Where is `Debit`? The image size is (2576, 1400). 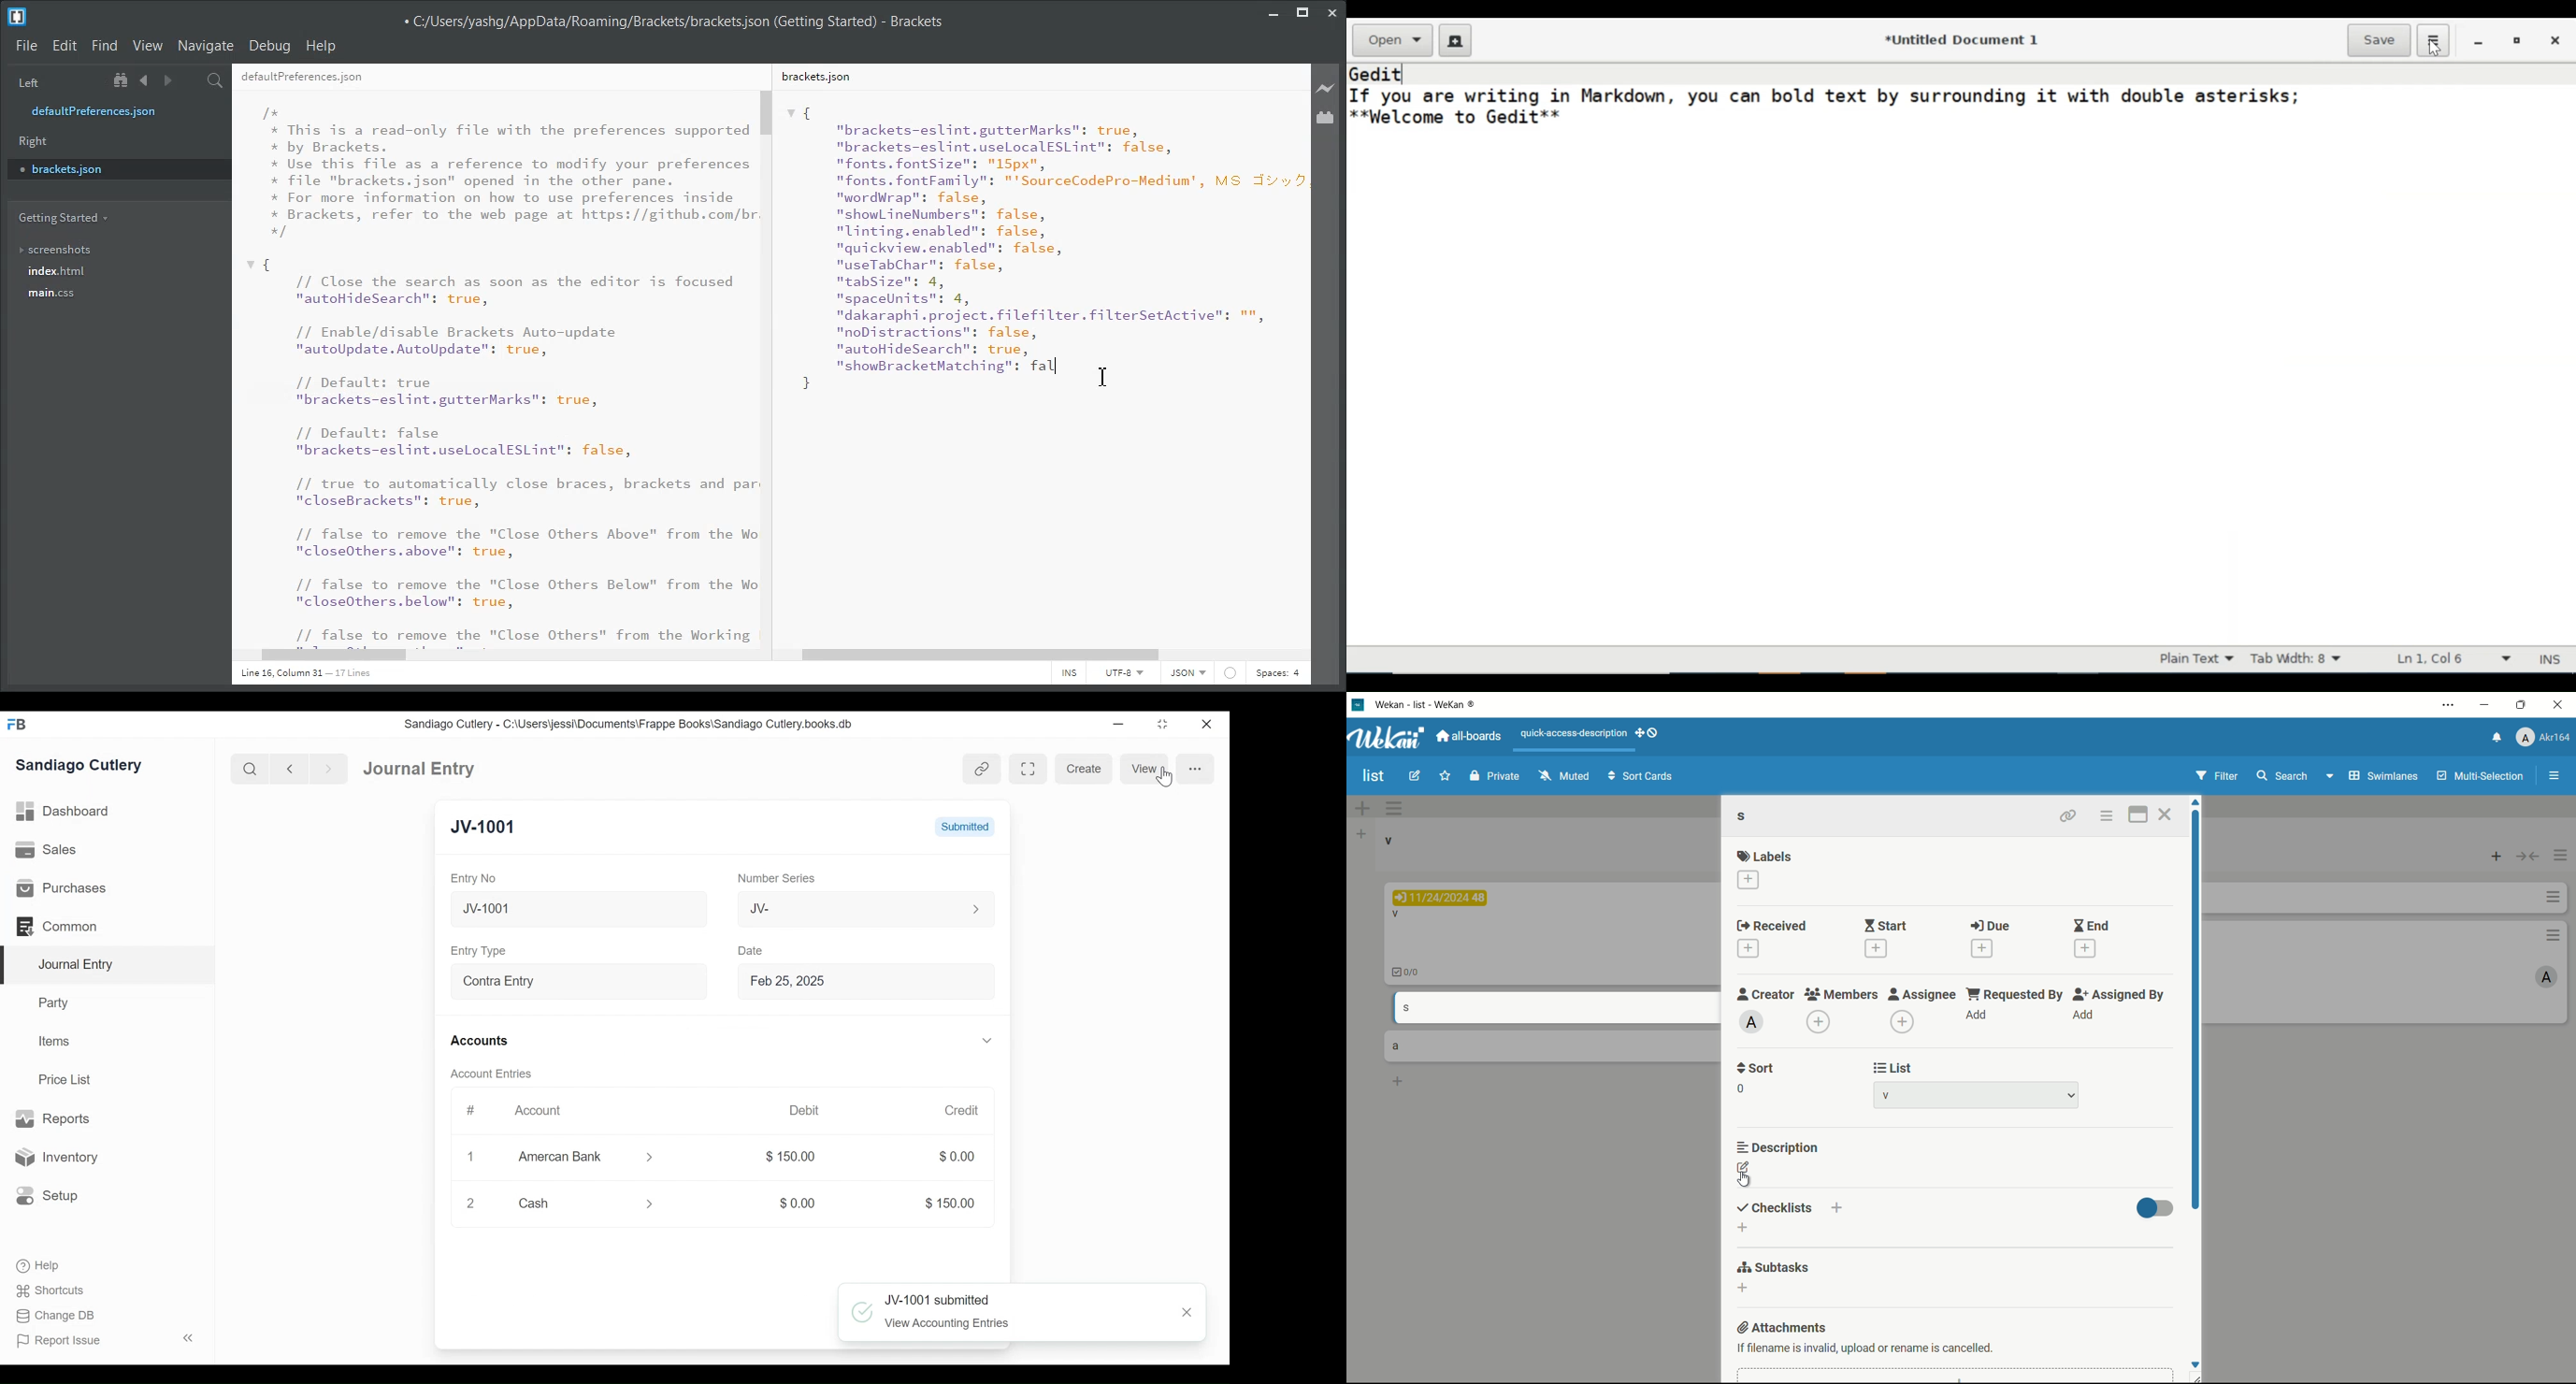 Debit is located at coordinates (800, 1110).